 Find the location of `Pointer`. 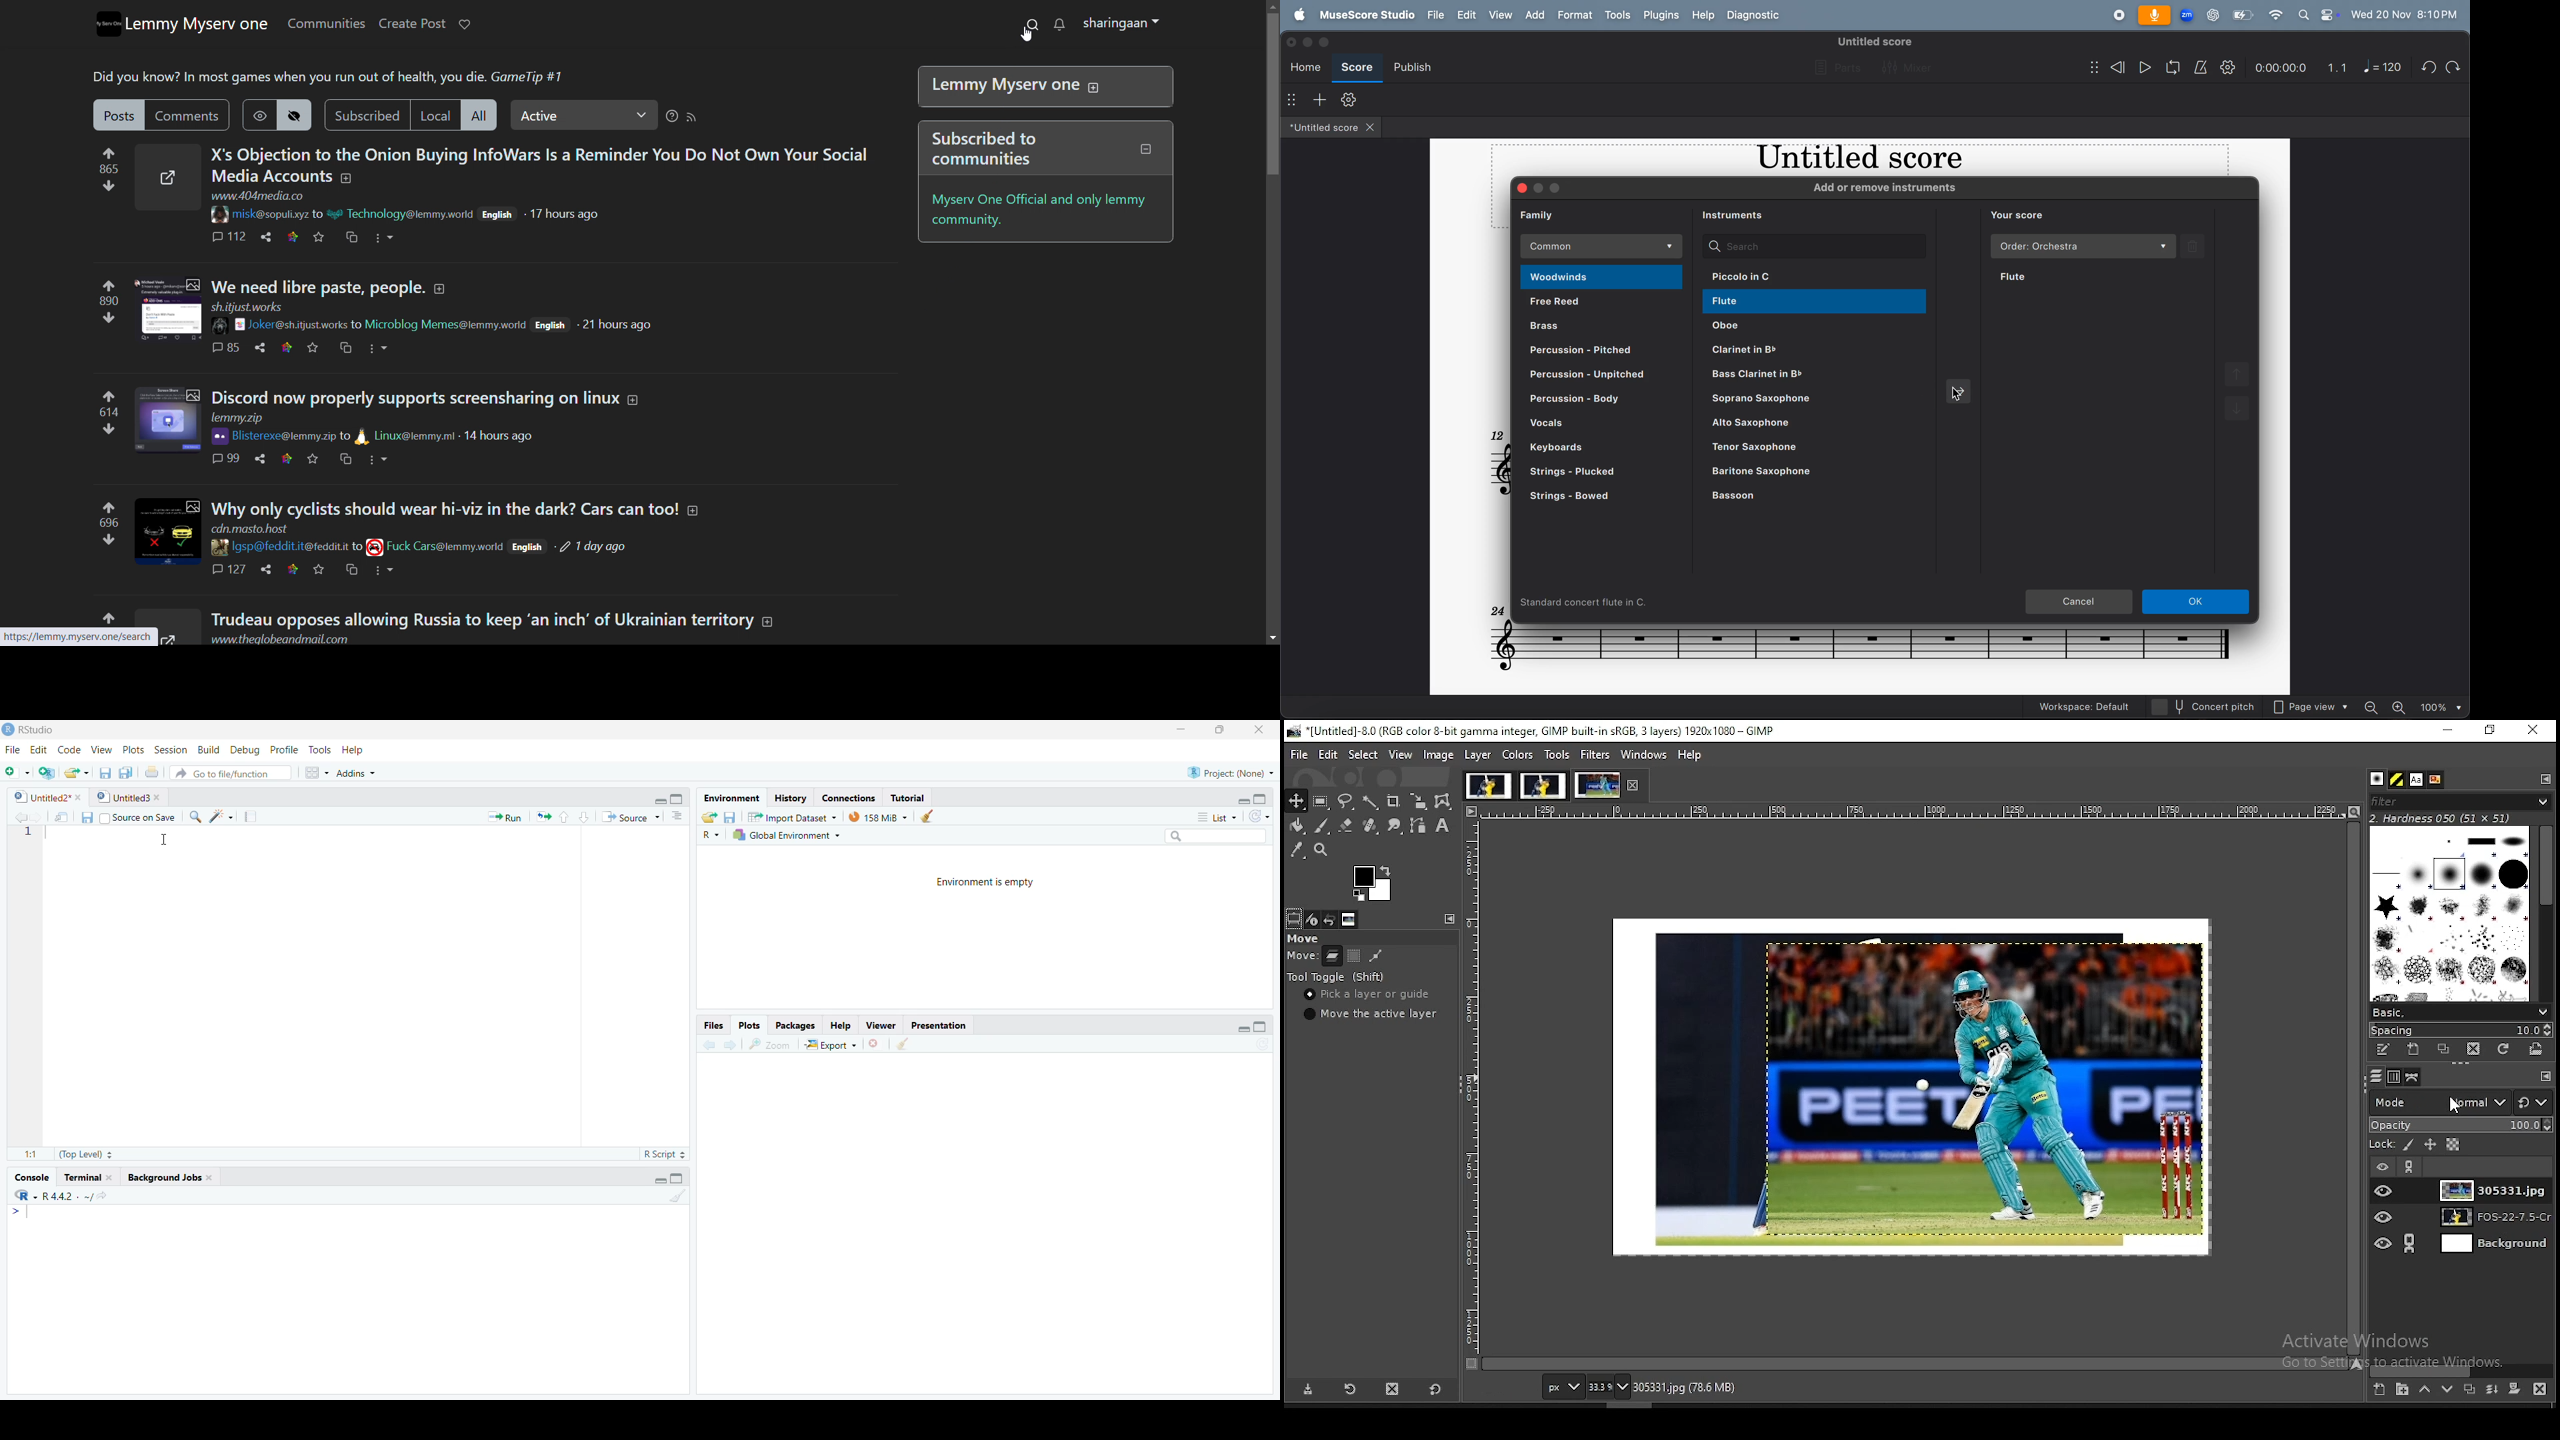

Pointer is located at coordinates (1026, 37).